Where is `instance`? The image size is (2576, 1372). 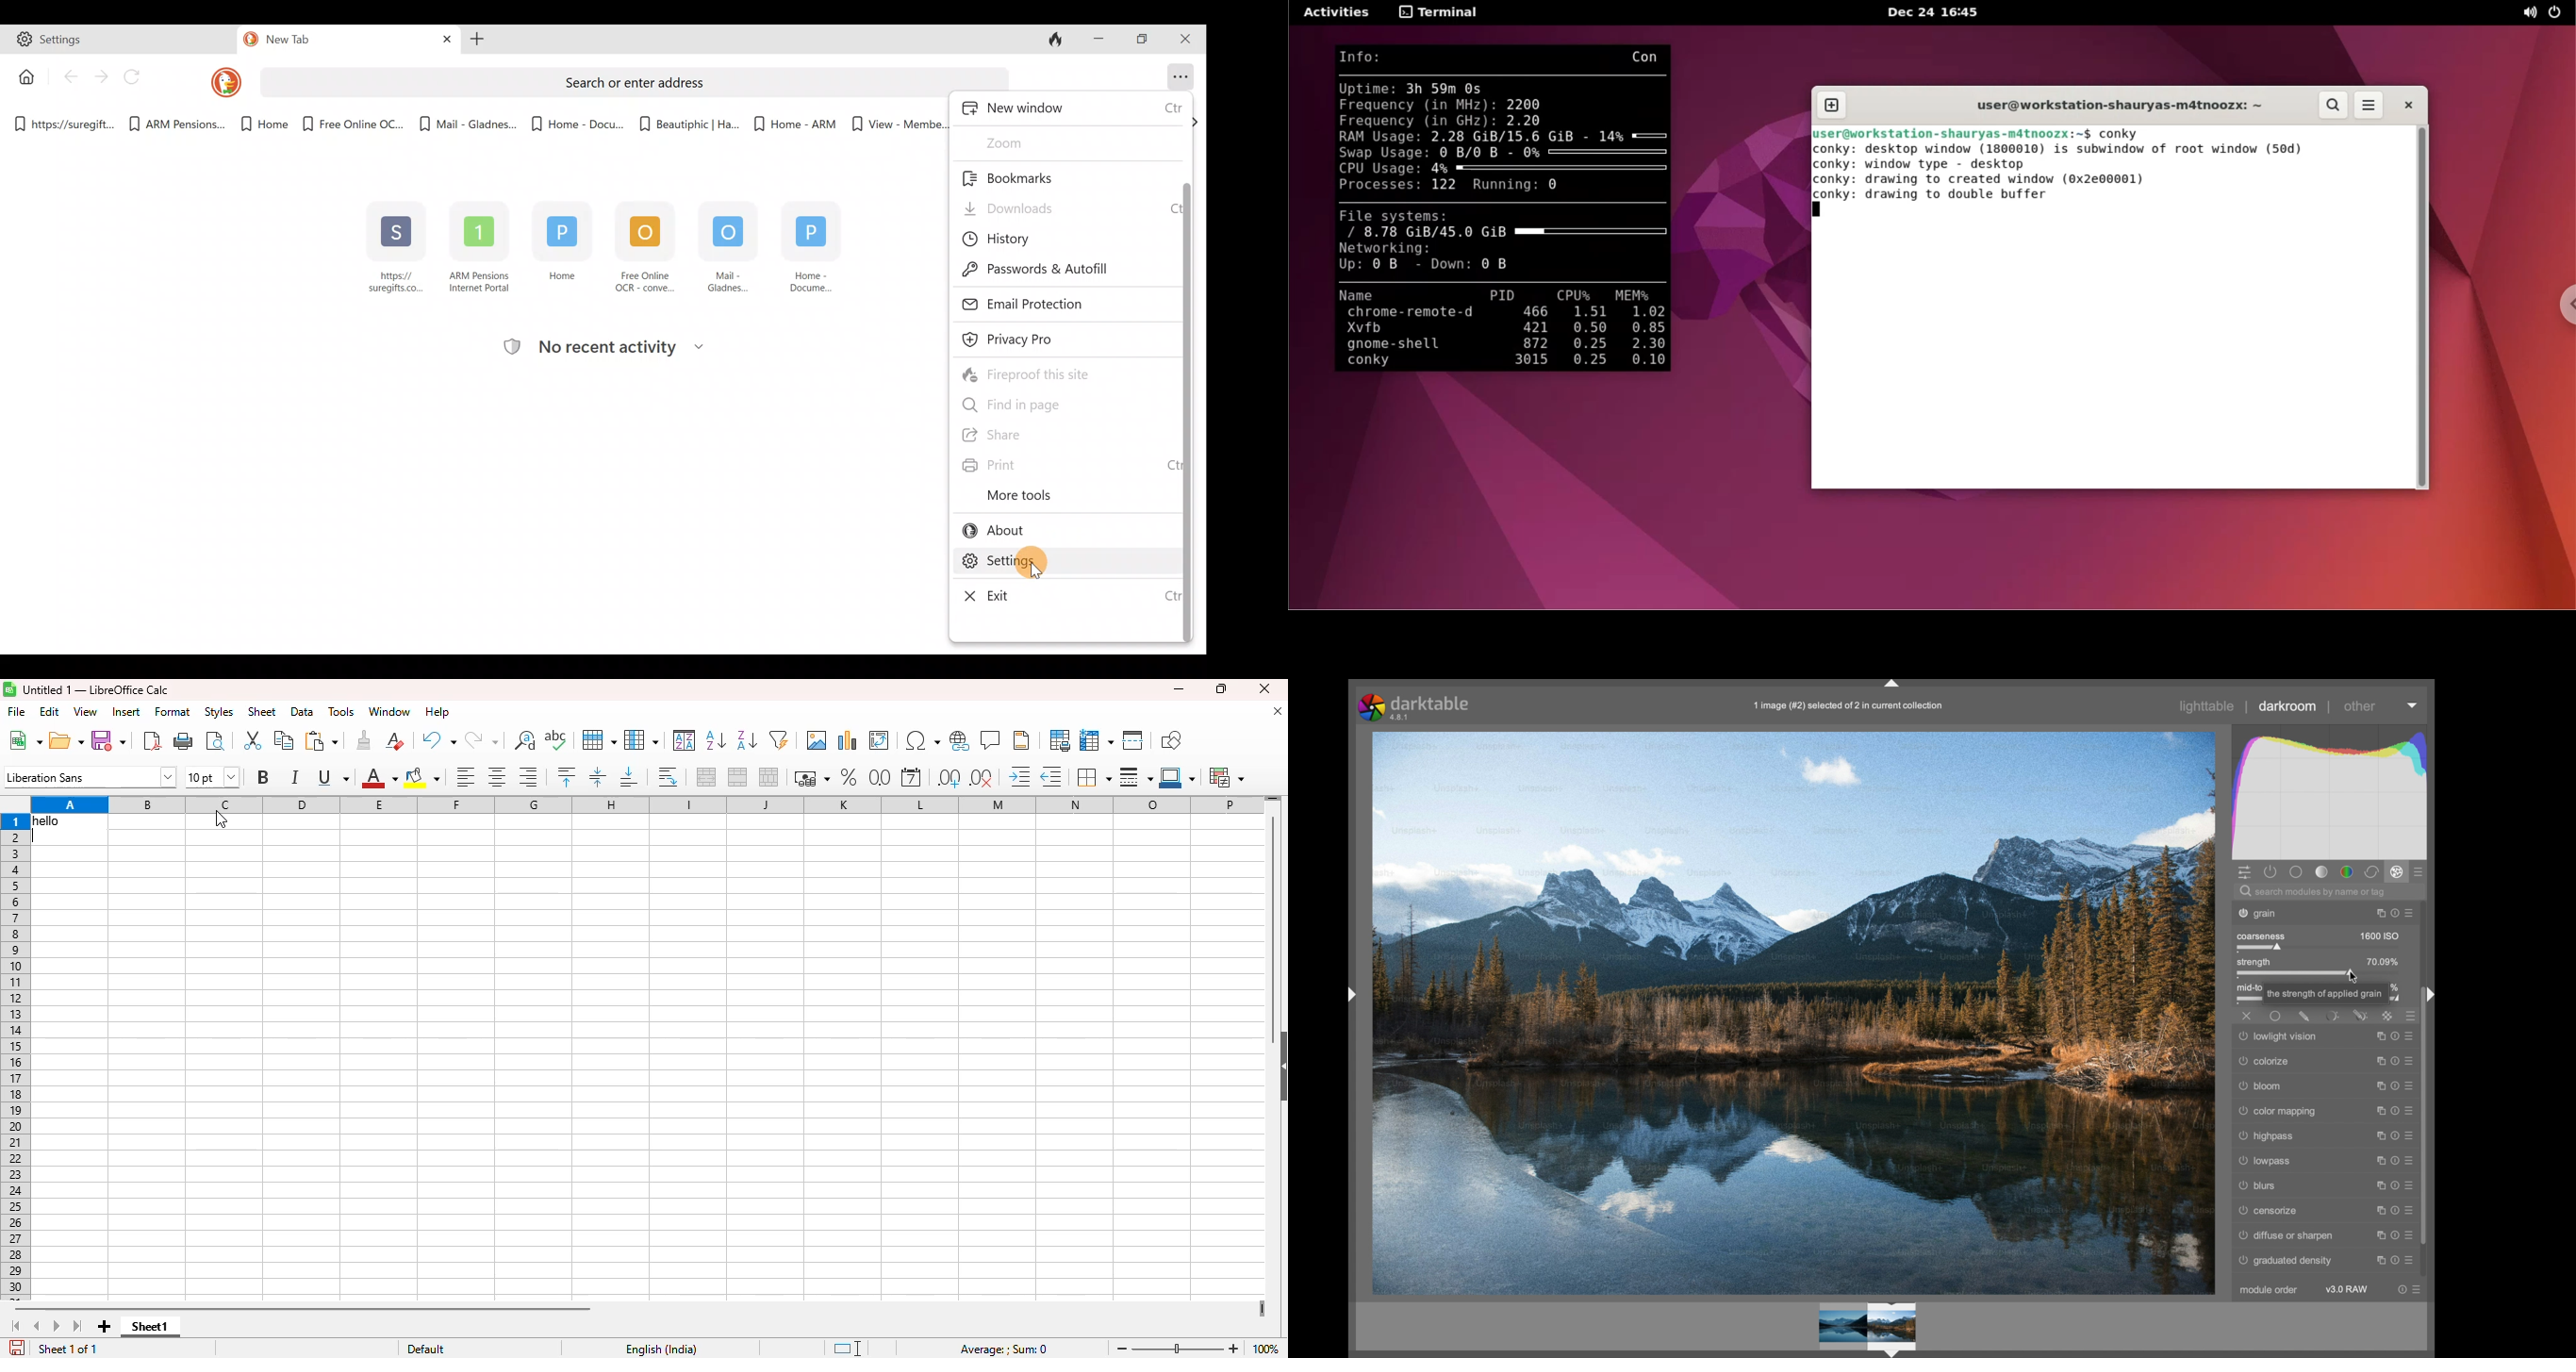
instance is located at coordinates (2376, 1110).